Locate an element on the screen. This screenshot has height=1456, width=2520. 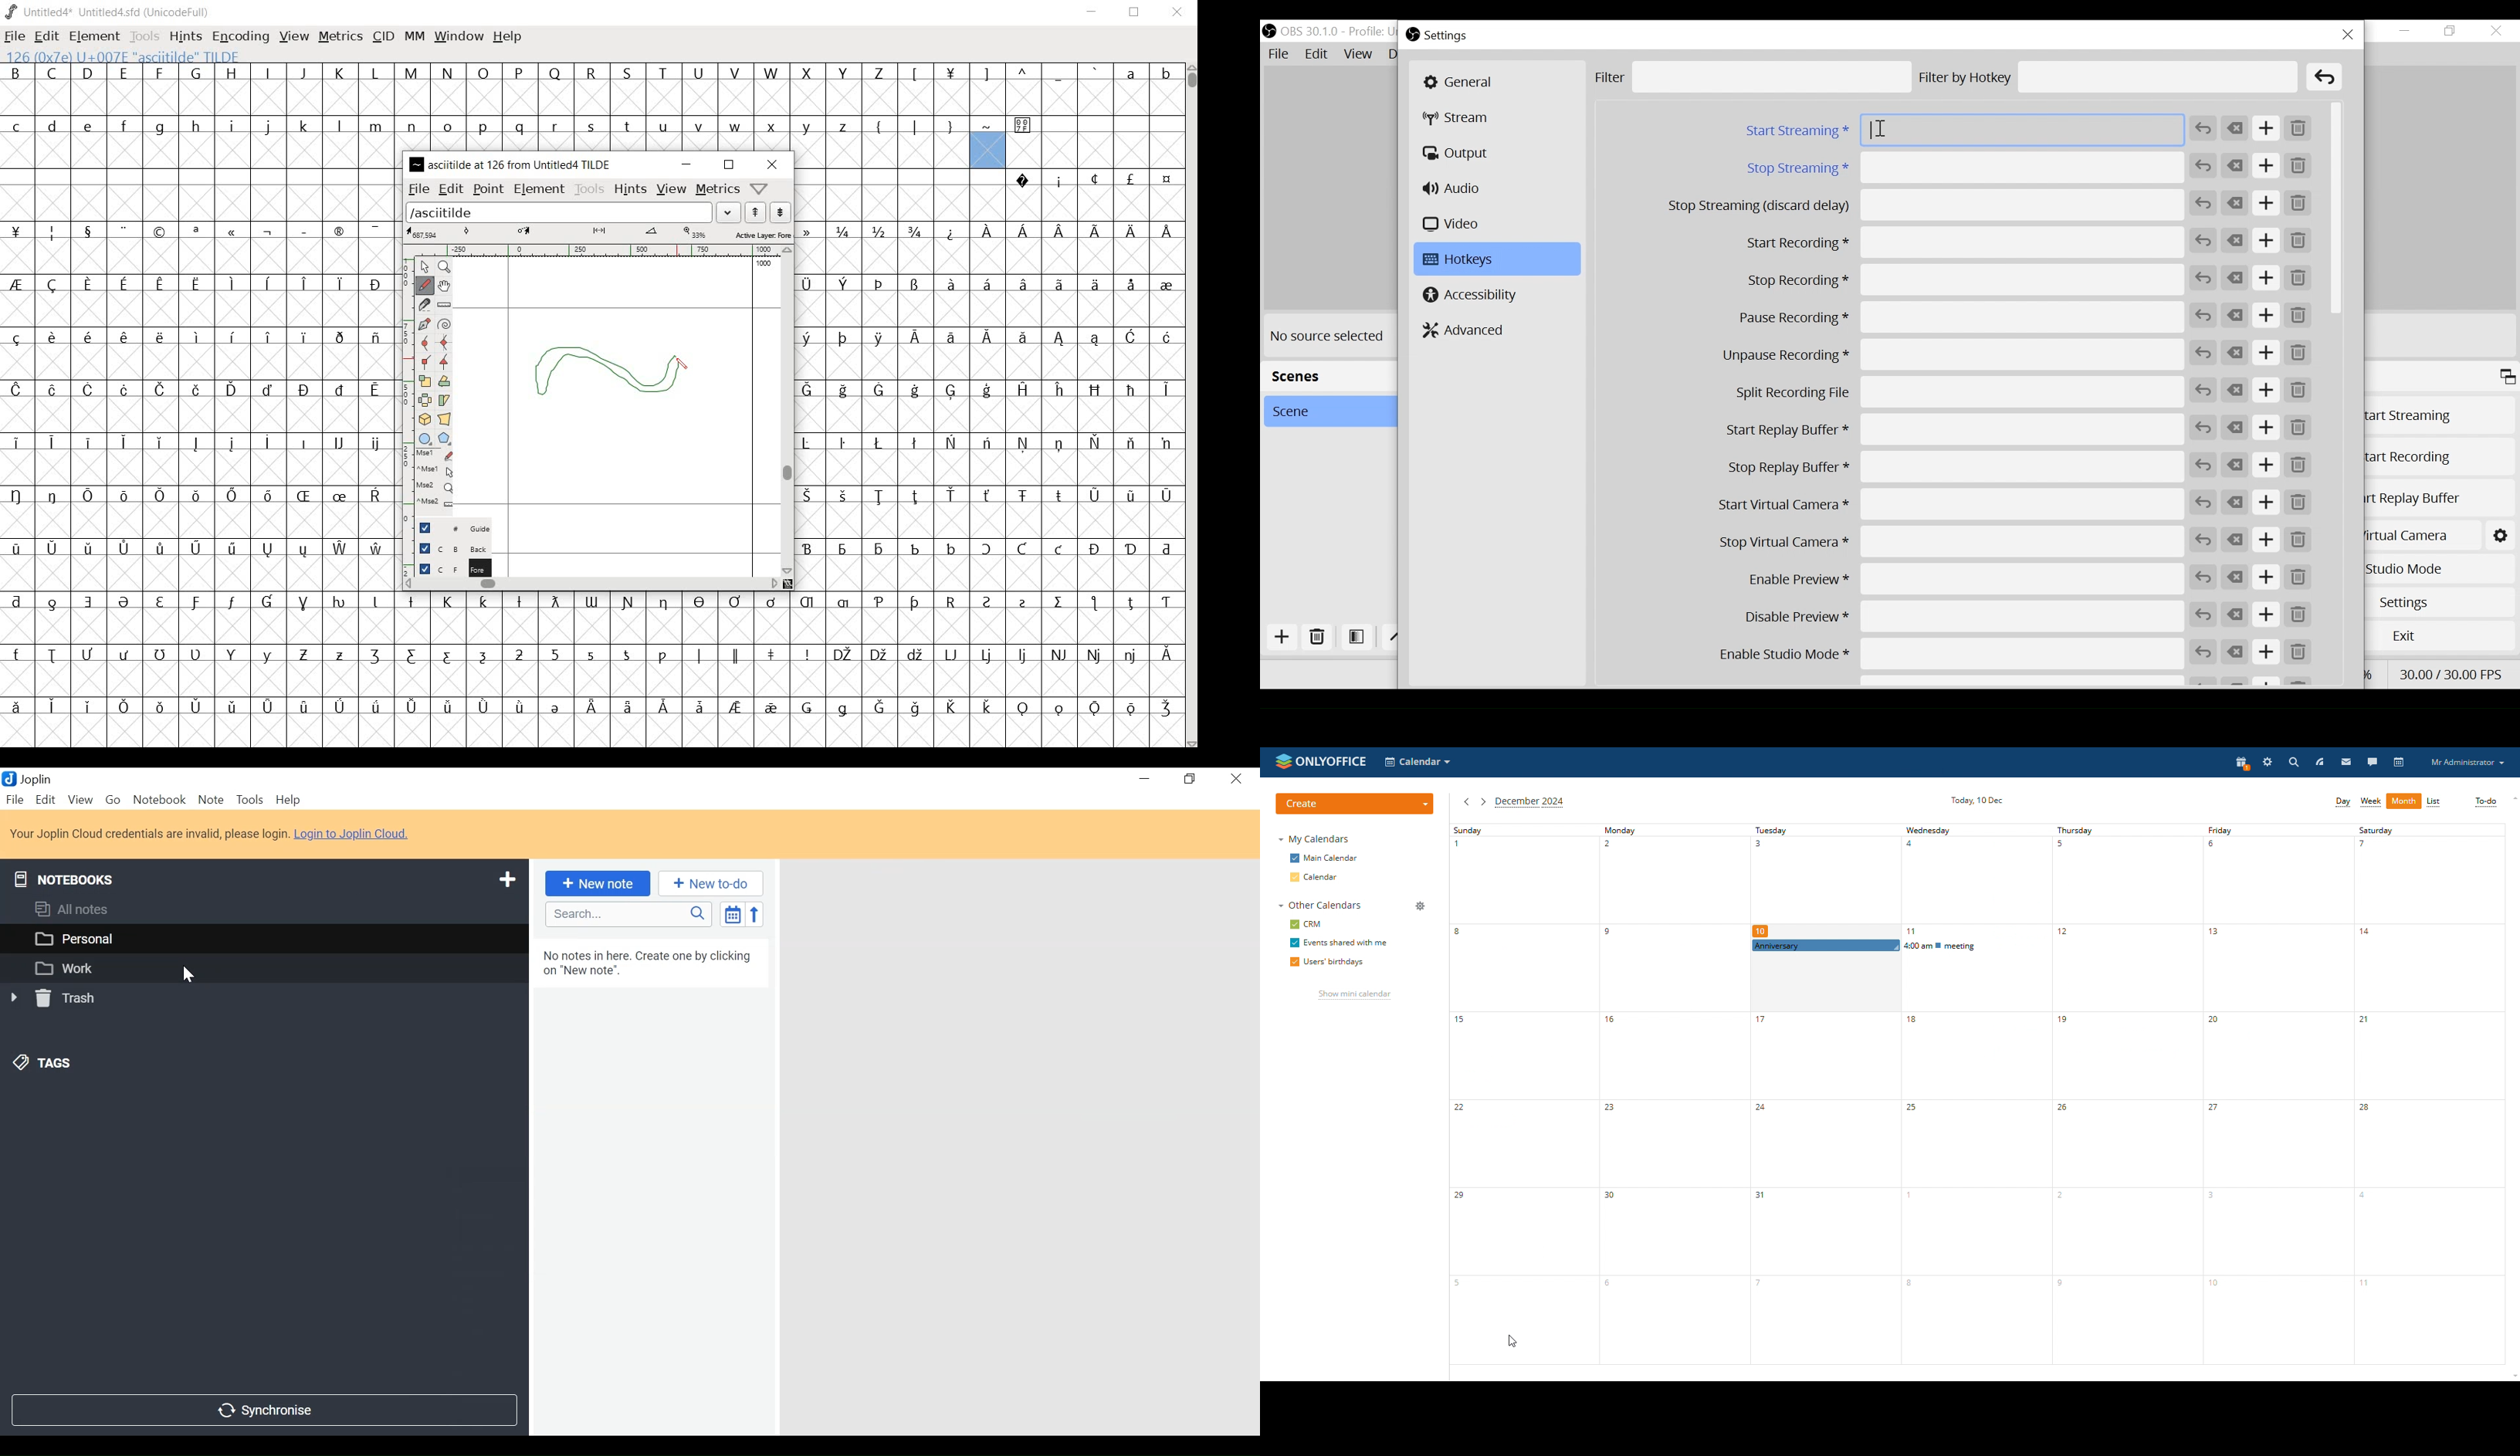
Stop Recording is located at coordinates (1951, 281).